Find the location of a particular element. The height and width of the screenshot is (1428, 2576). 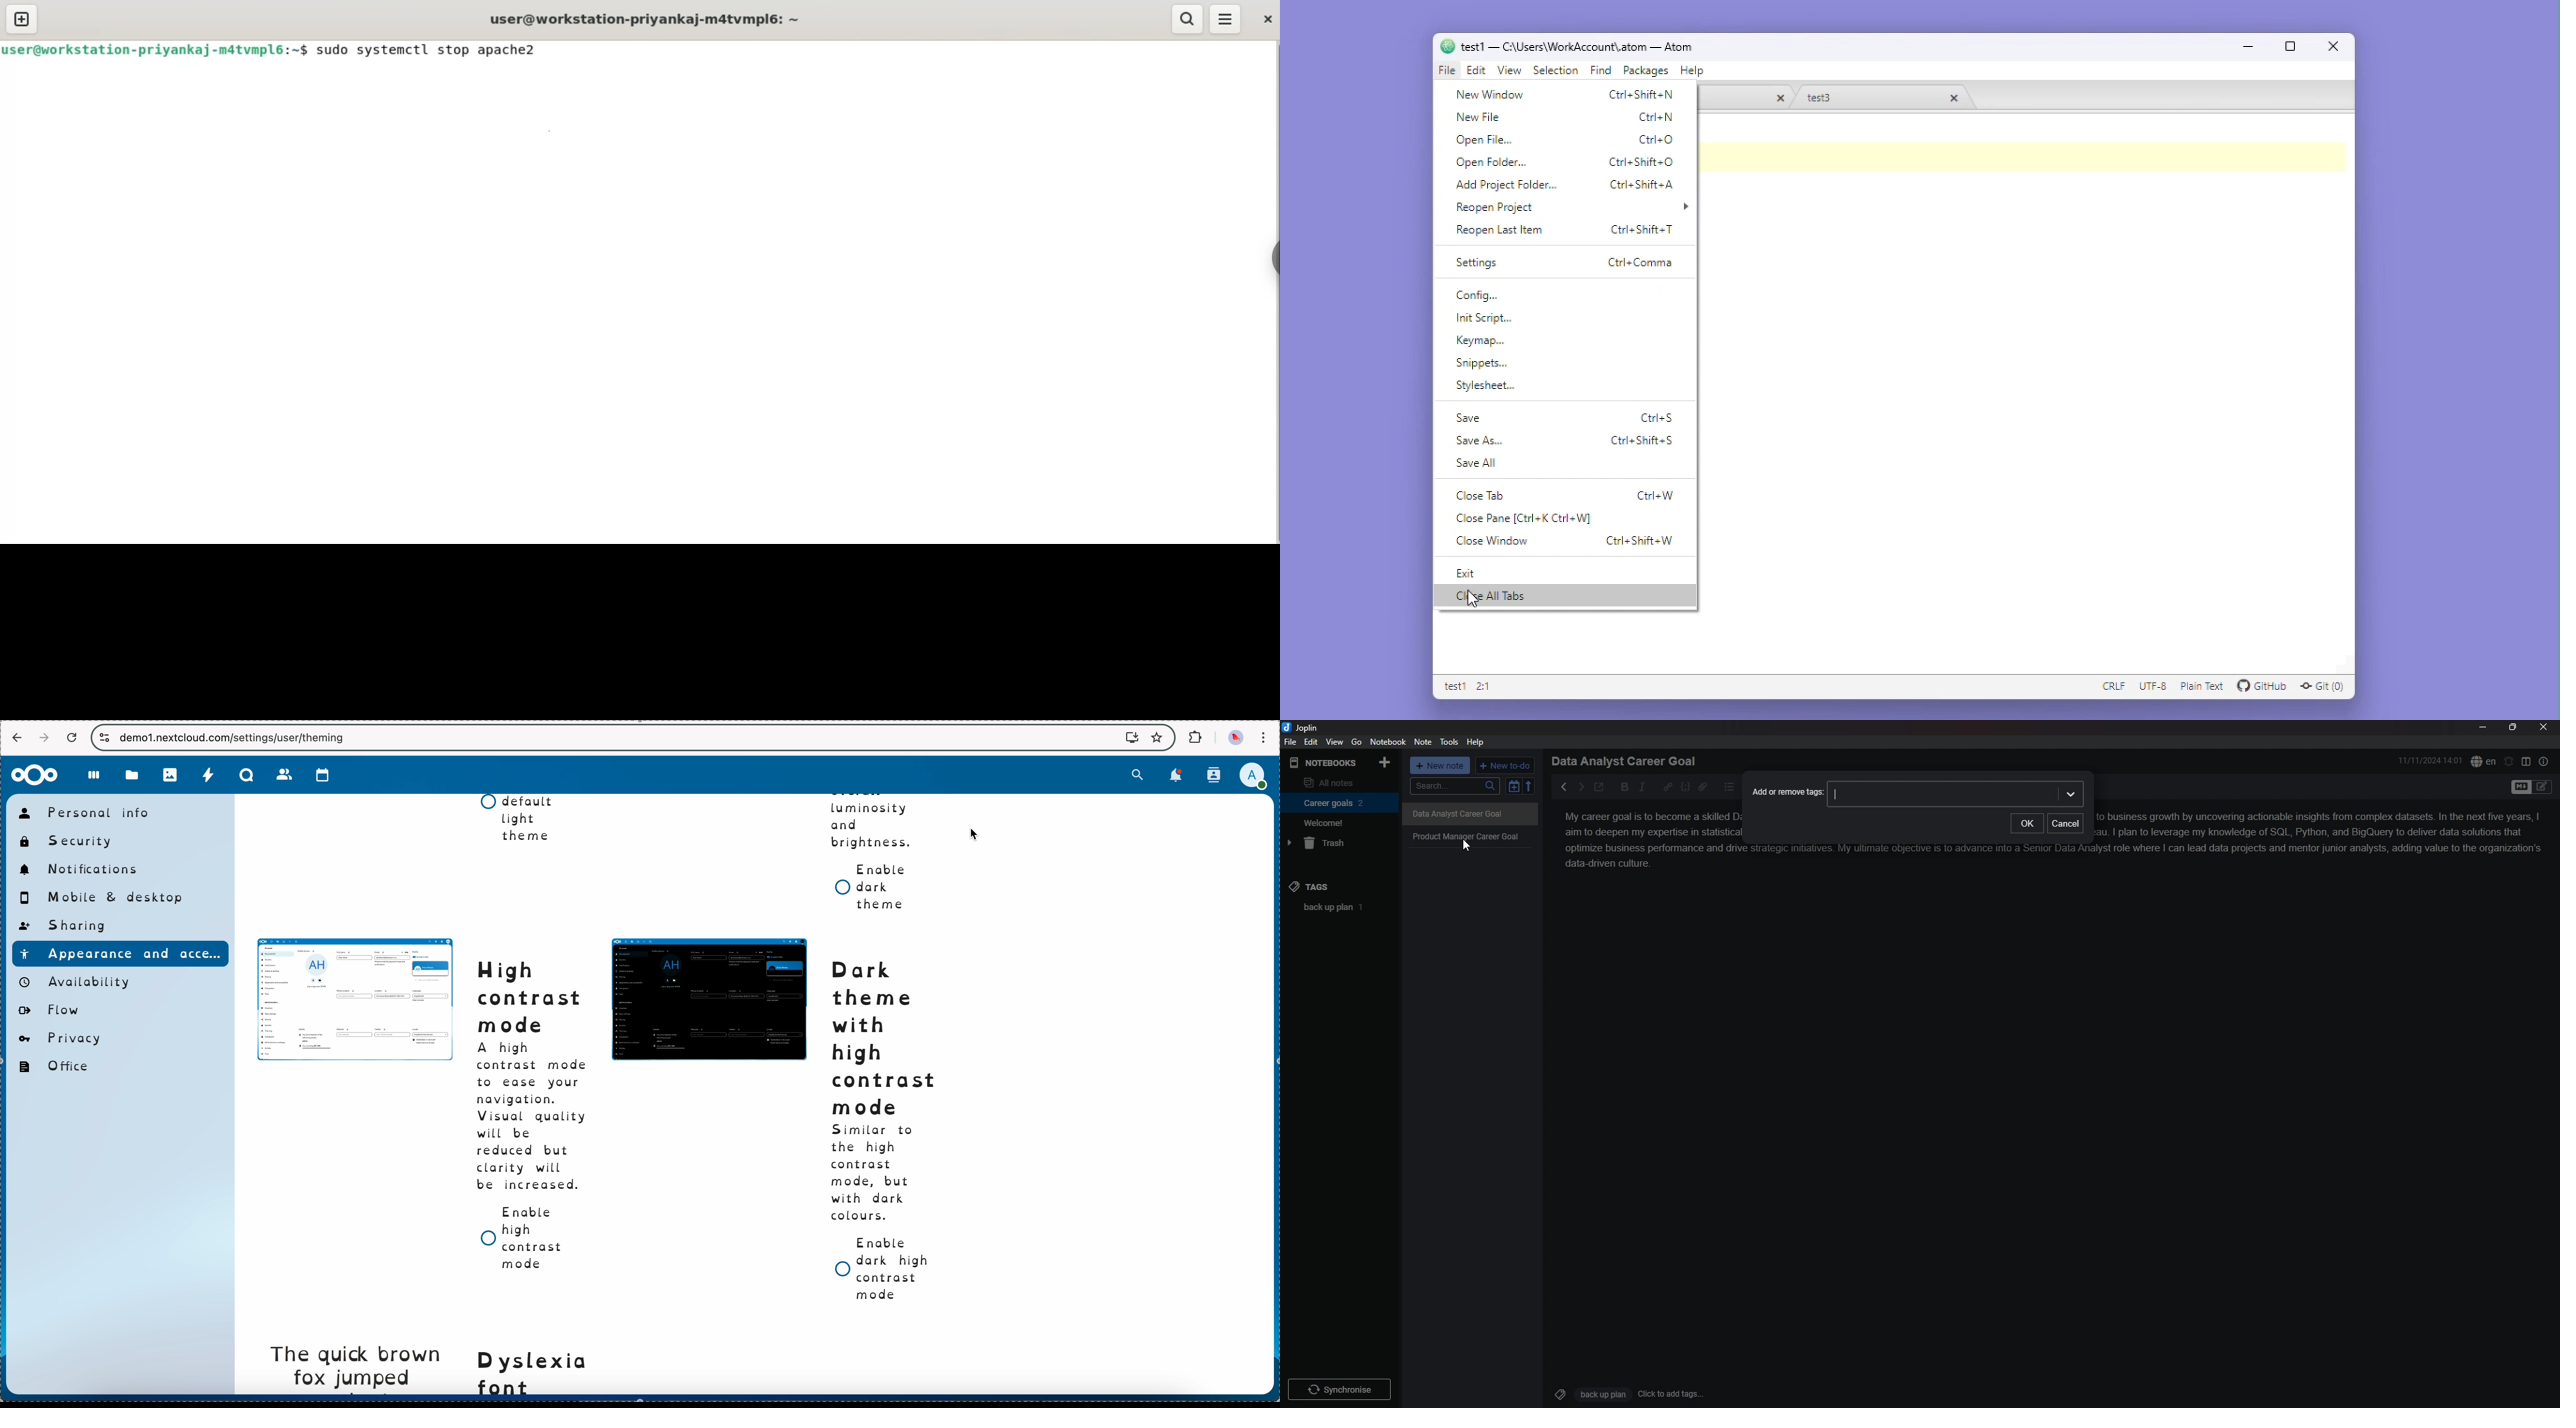

resize is located at coordinates (2513, 727).